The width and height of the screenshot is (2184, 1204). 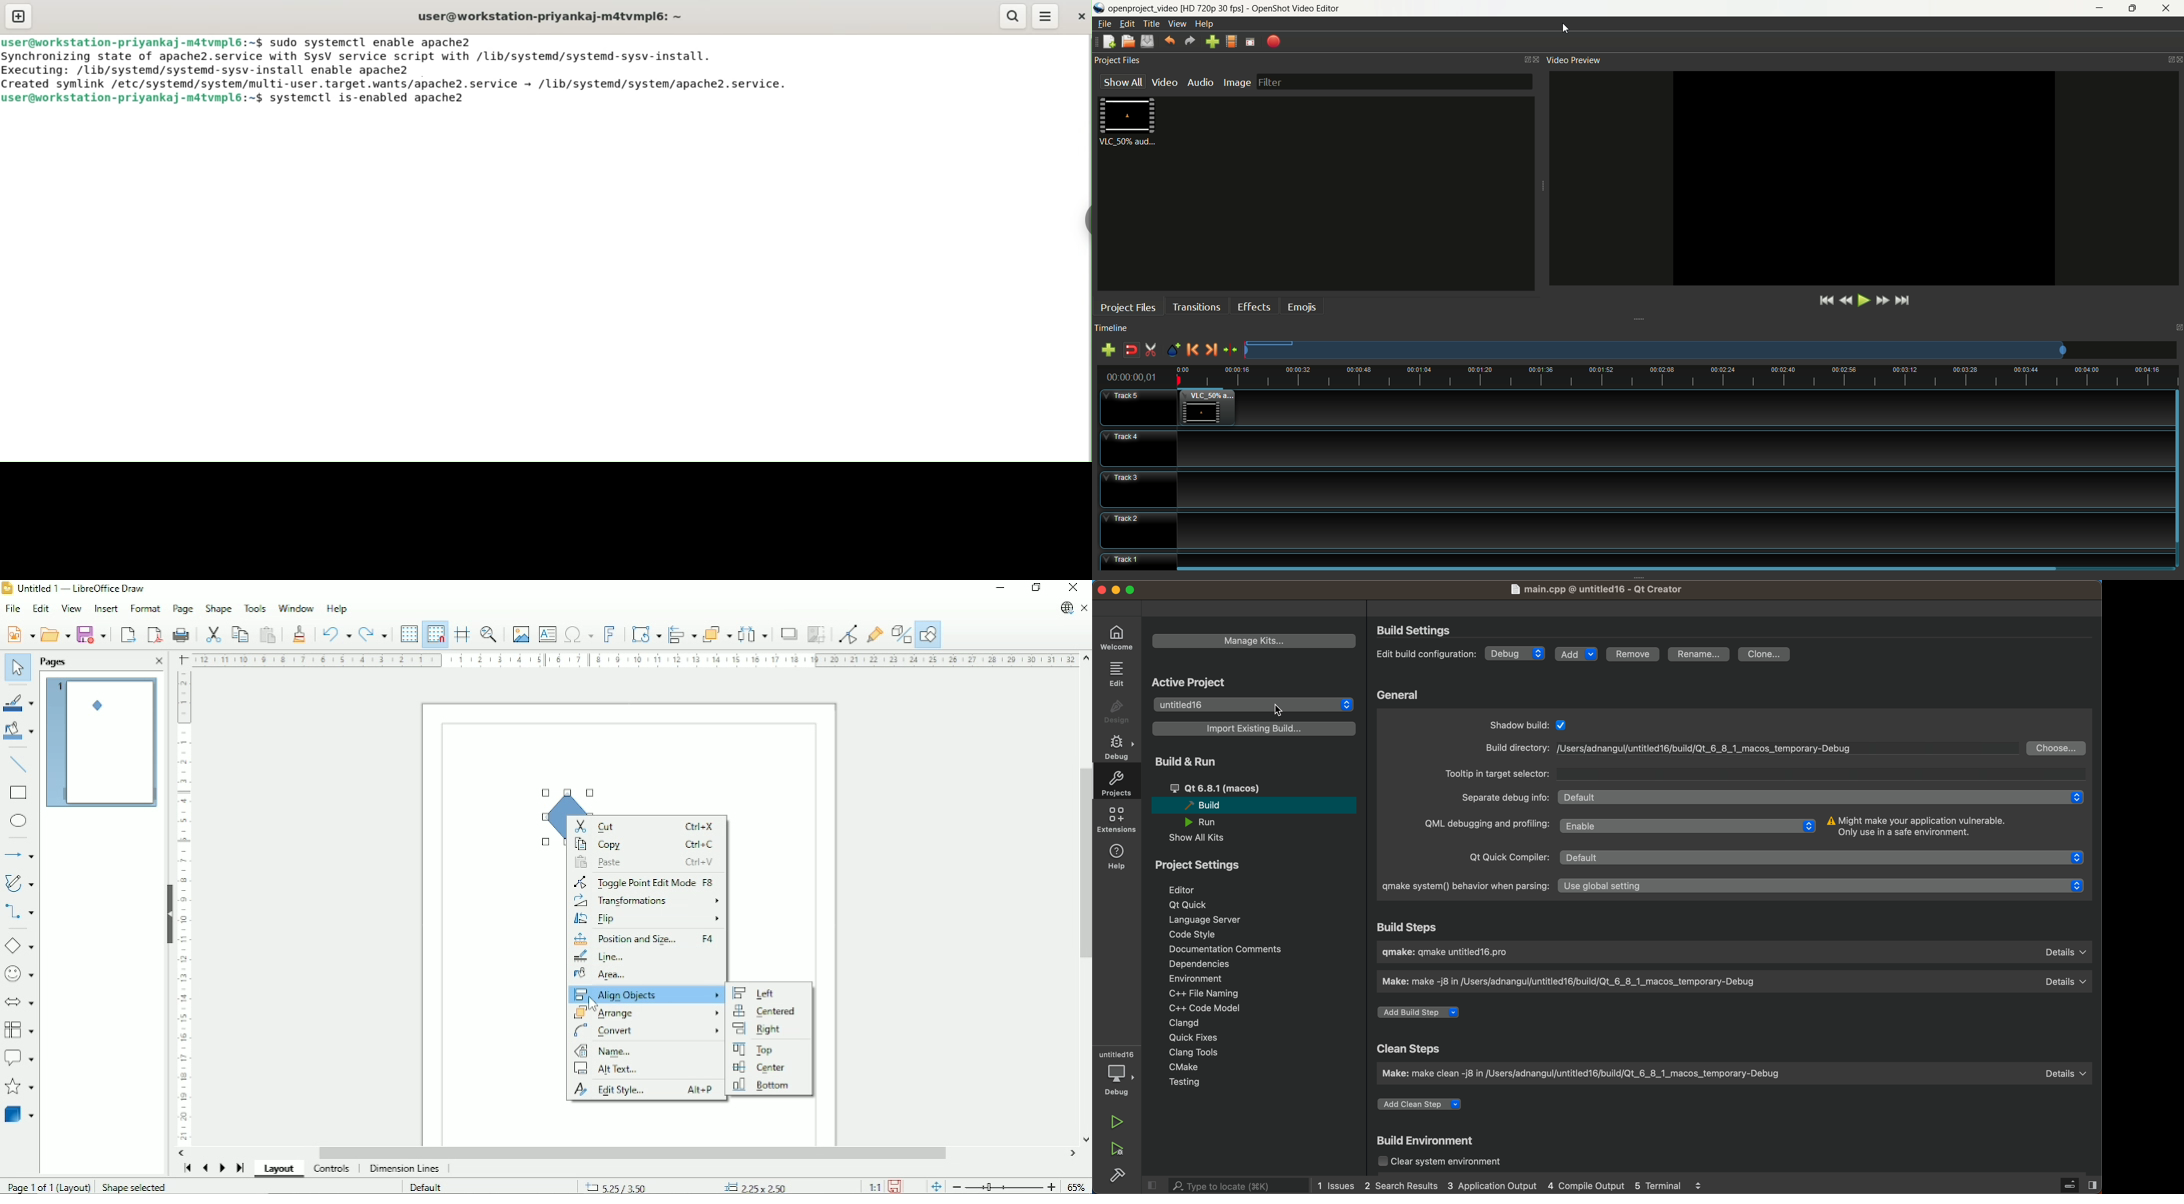 I want to click on clear , so click(x=1443, y=1159).